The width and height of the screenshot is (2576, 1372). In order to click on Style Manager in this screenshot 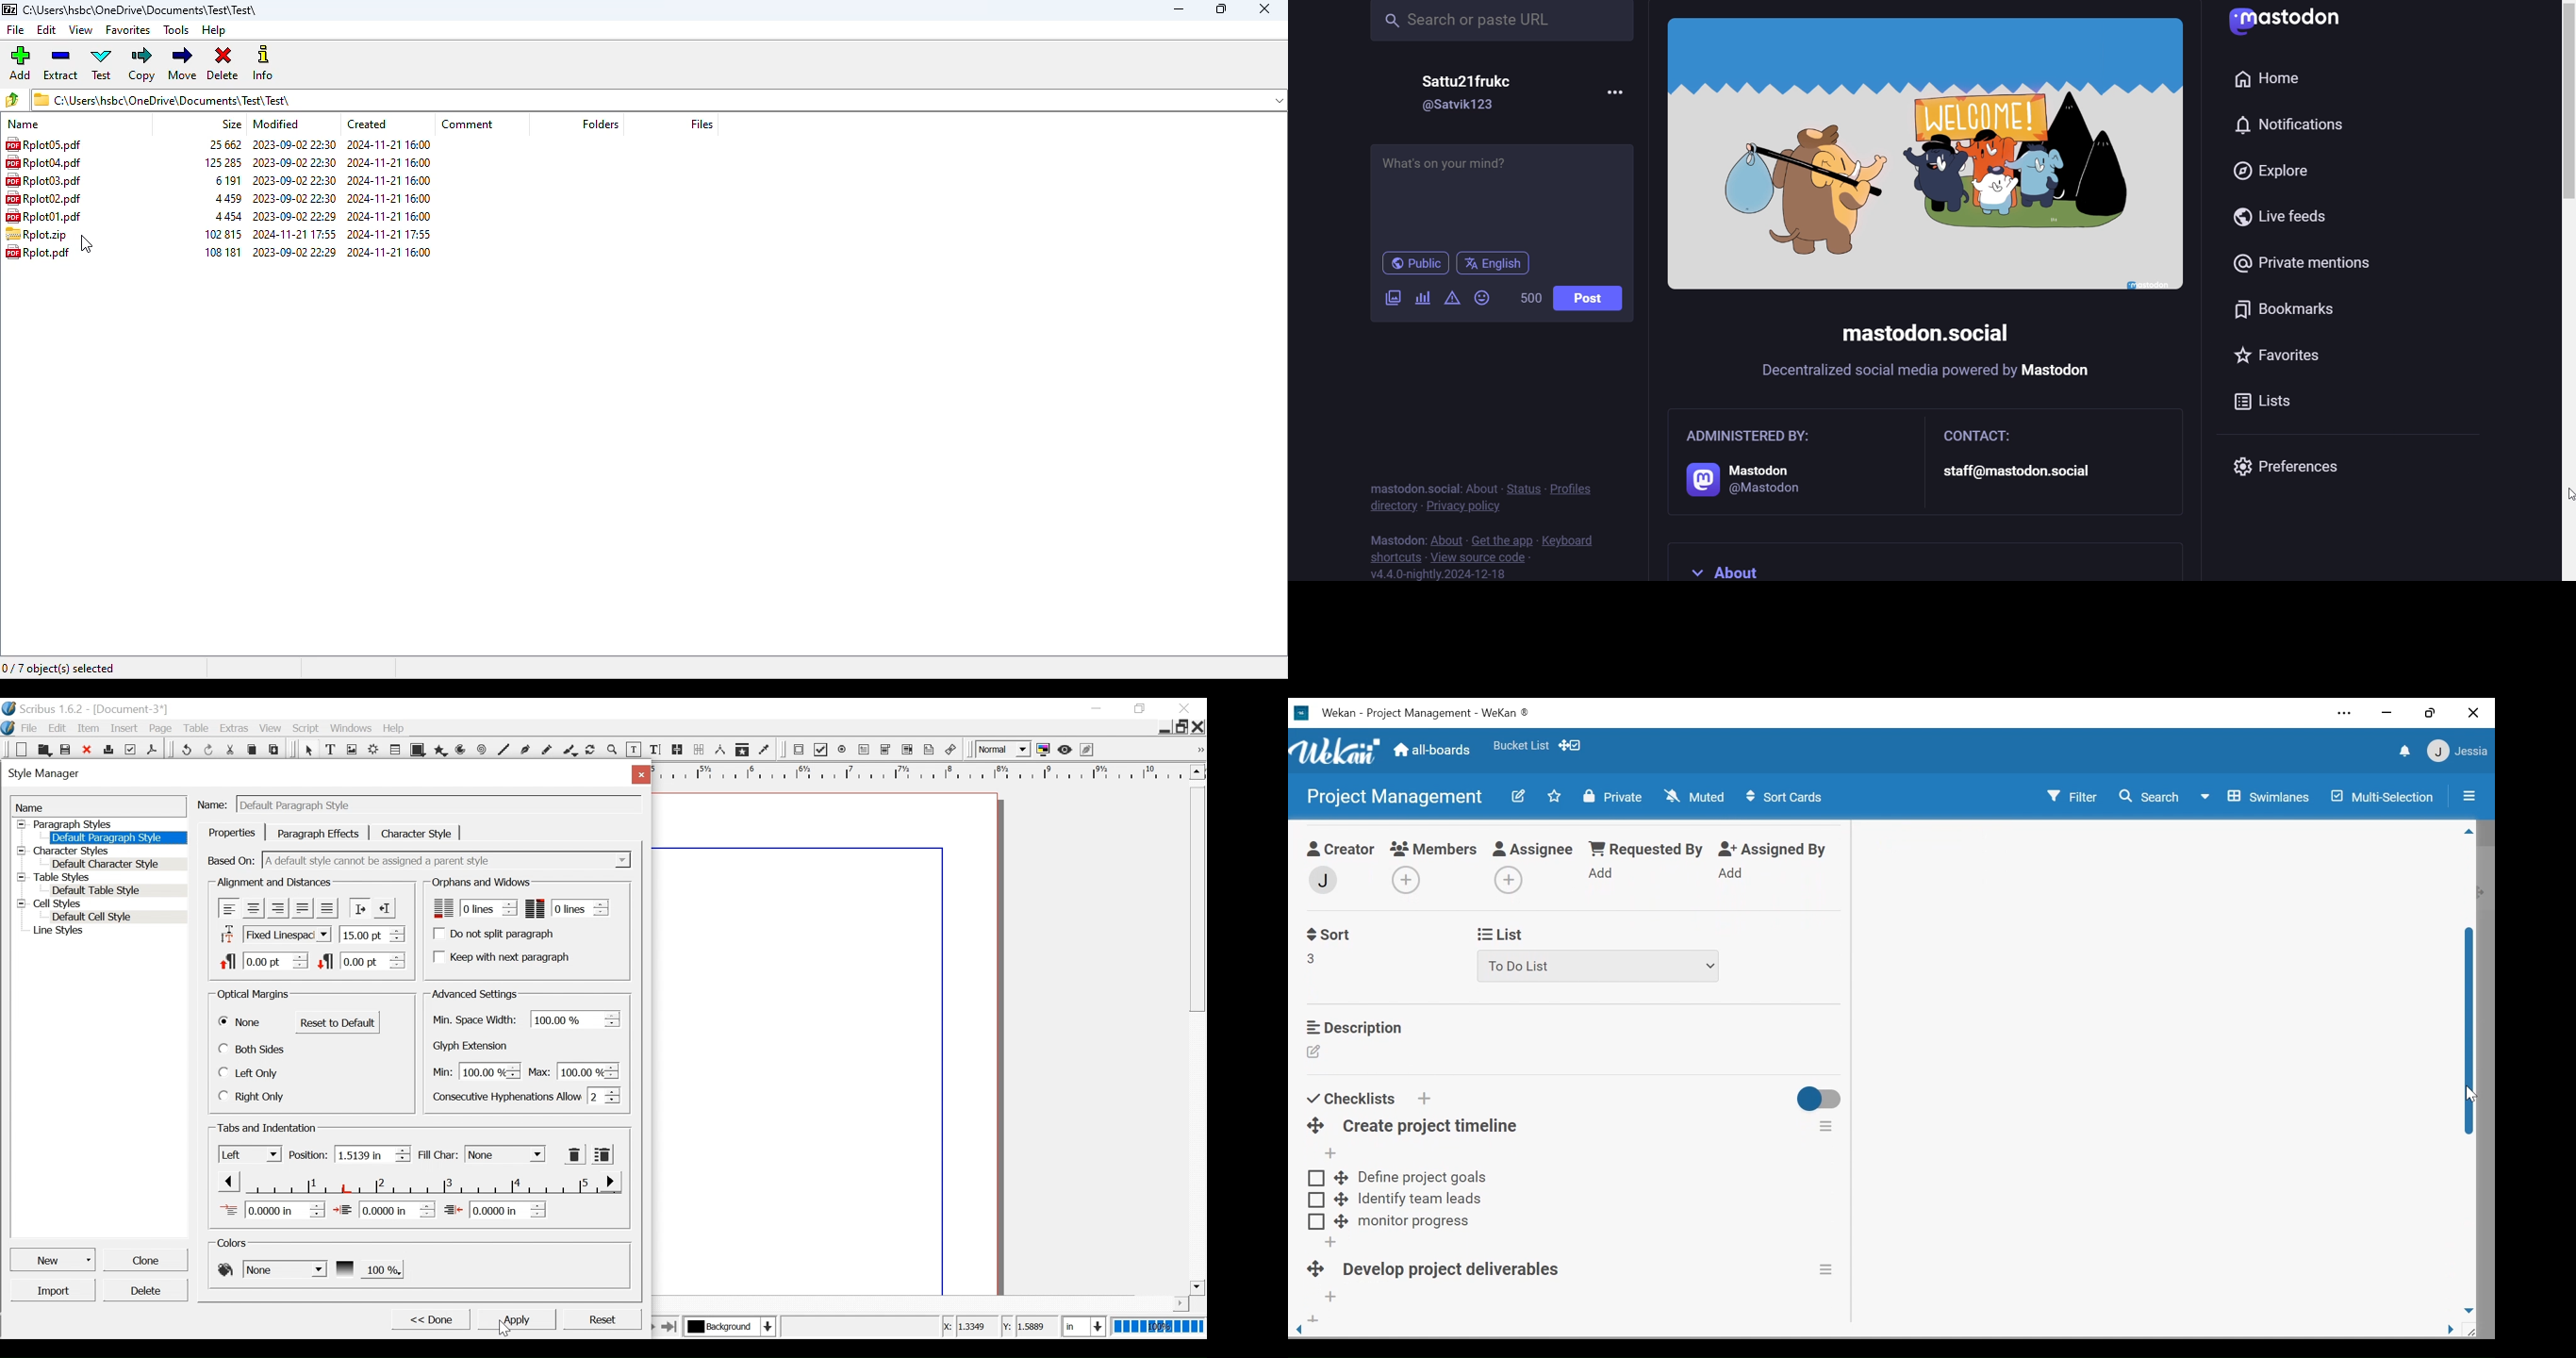, I will do `click(310, 775)`.